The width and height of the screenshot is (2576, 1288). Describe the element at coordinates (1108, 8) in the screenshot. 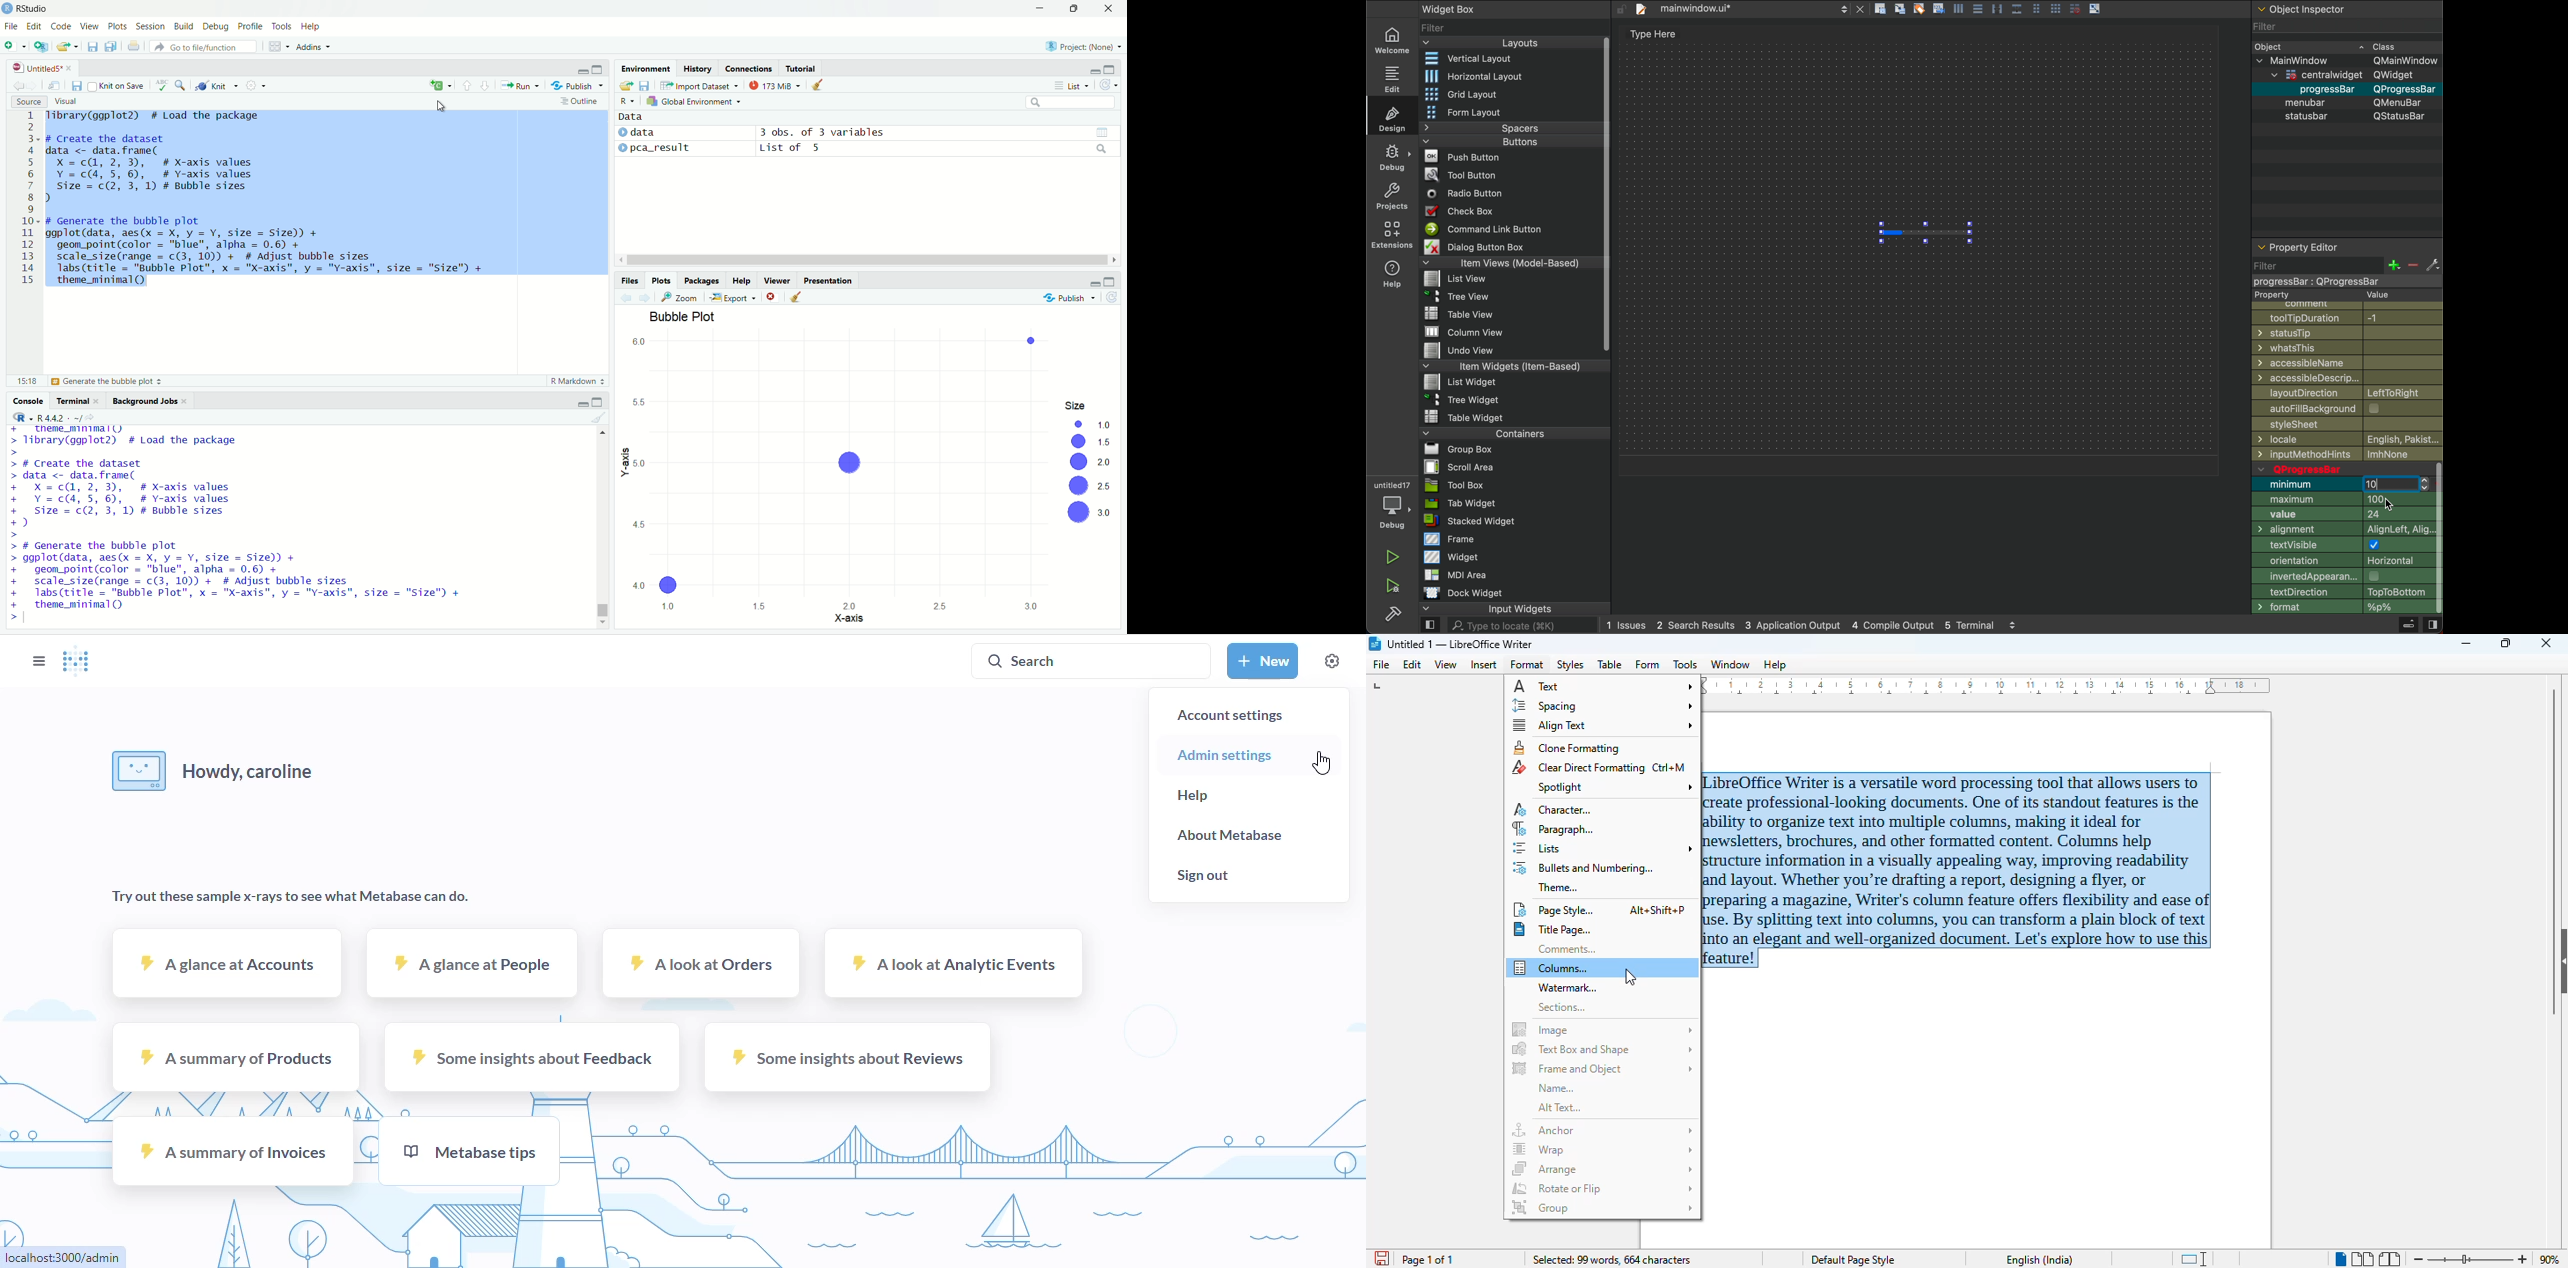

I see `close` at that location.